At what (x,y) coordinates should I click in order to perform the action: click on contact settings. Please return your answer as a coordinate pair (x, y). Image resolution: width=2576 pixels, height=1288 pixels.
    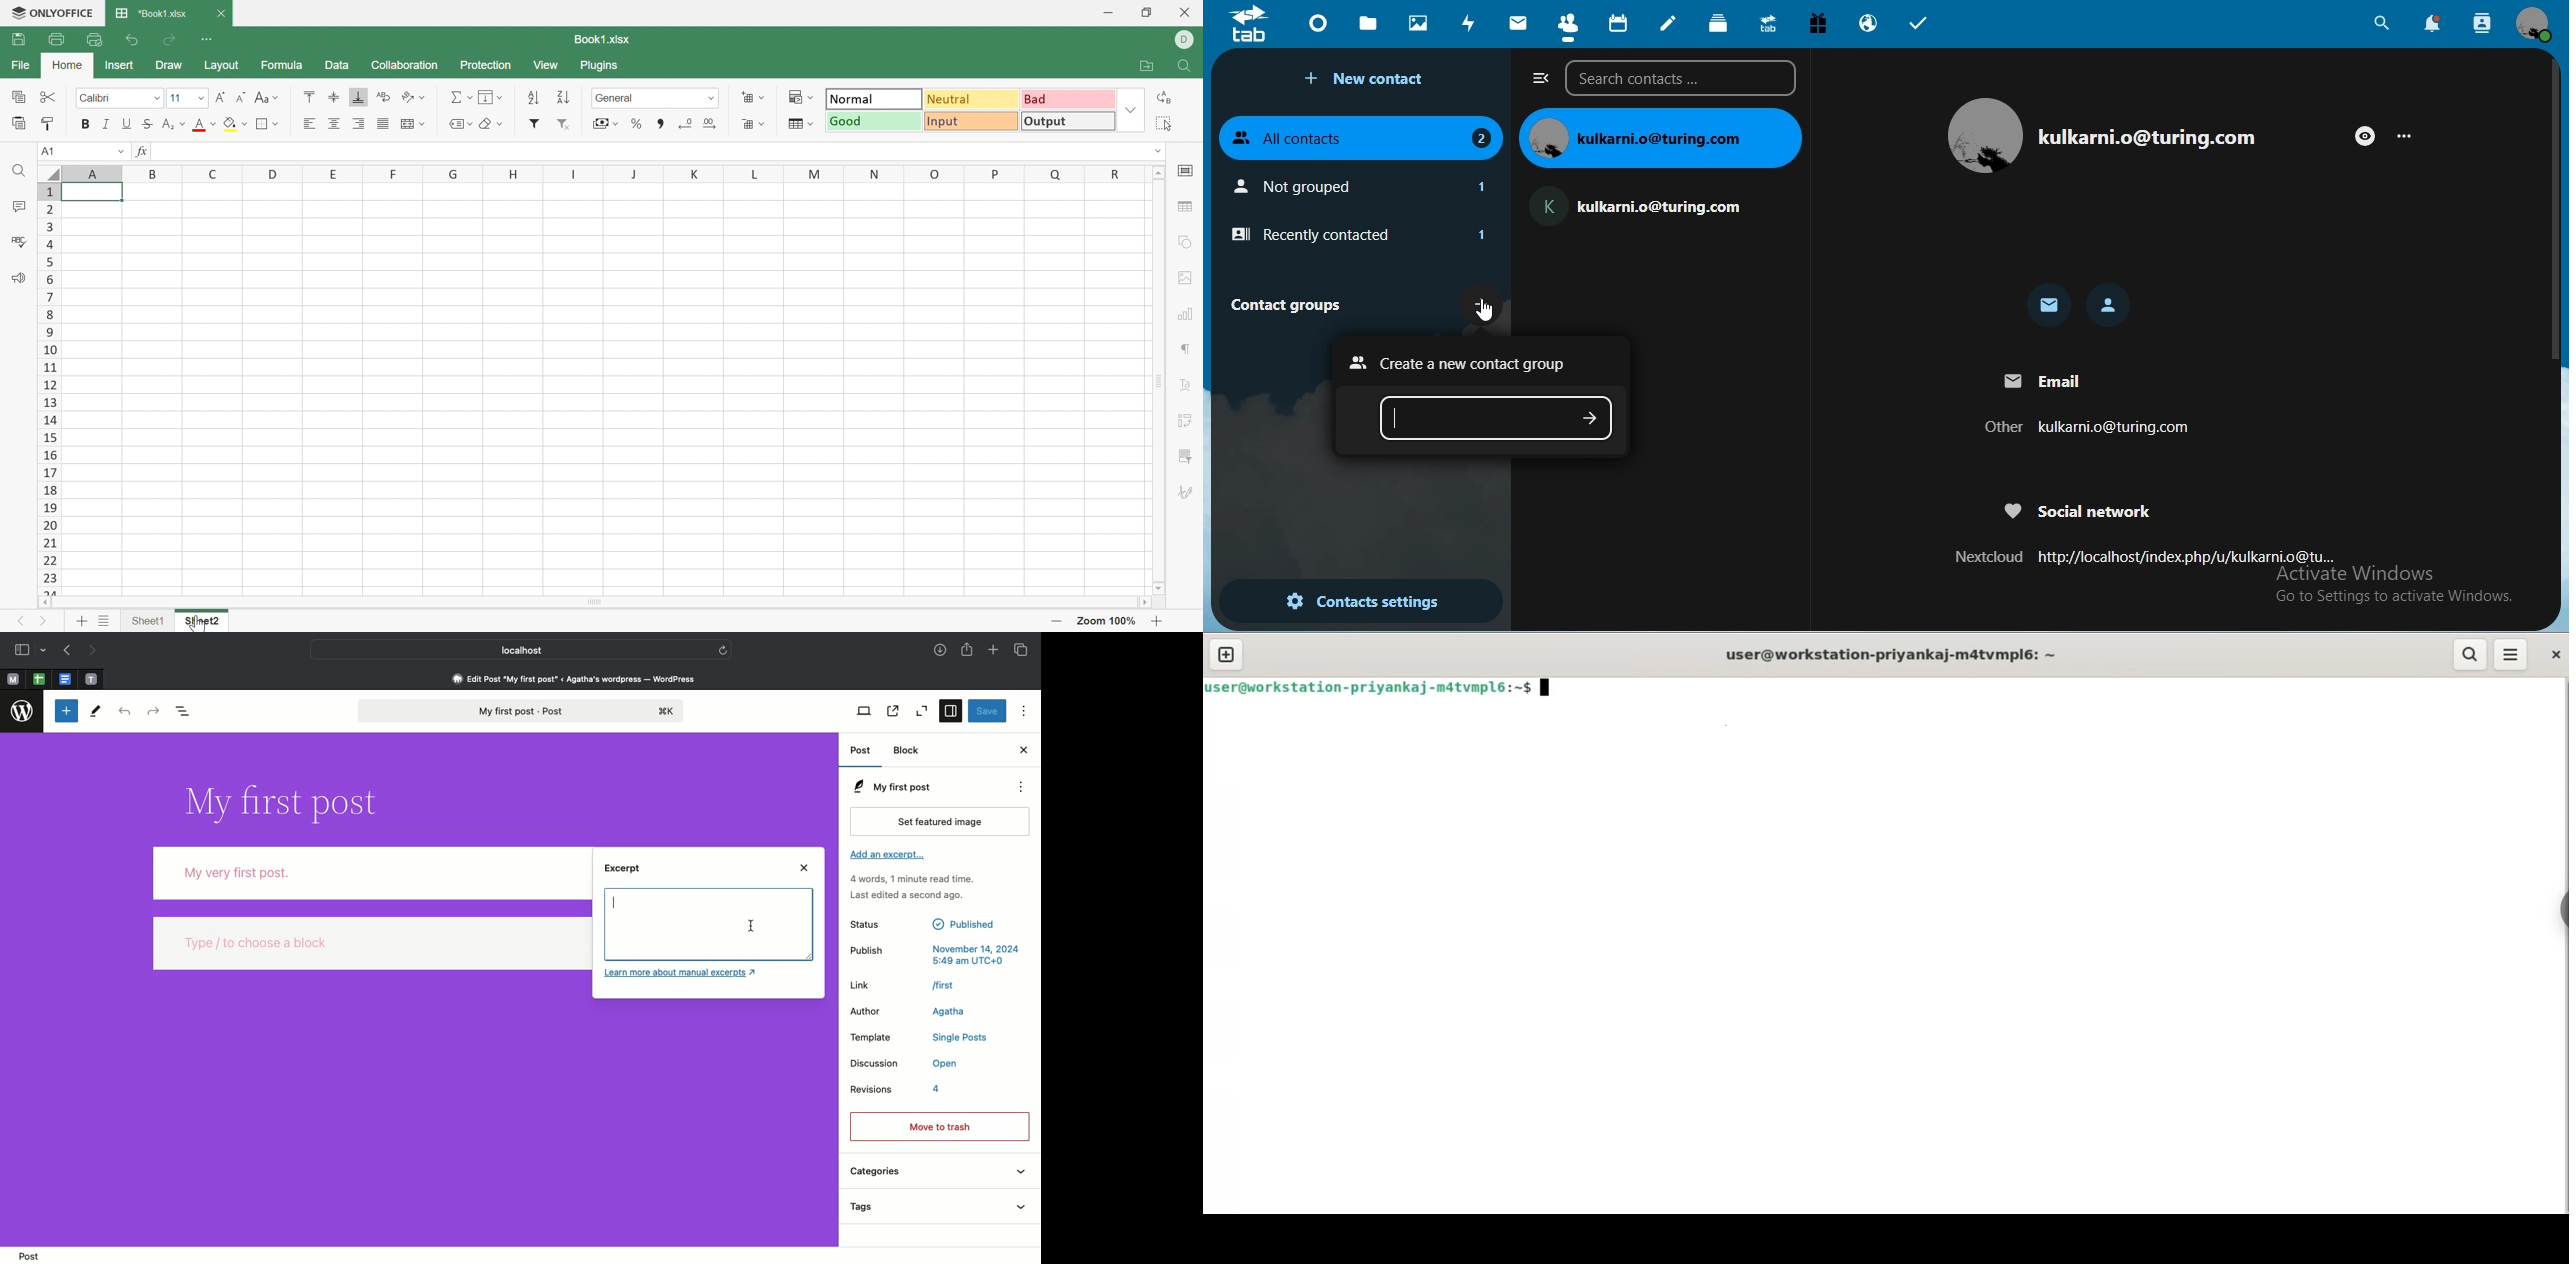
    Looking at the image, I should click on (1362, 603).